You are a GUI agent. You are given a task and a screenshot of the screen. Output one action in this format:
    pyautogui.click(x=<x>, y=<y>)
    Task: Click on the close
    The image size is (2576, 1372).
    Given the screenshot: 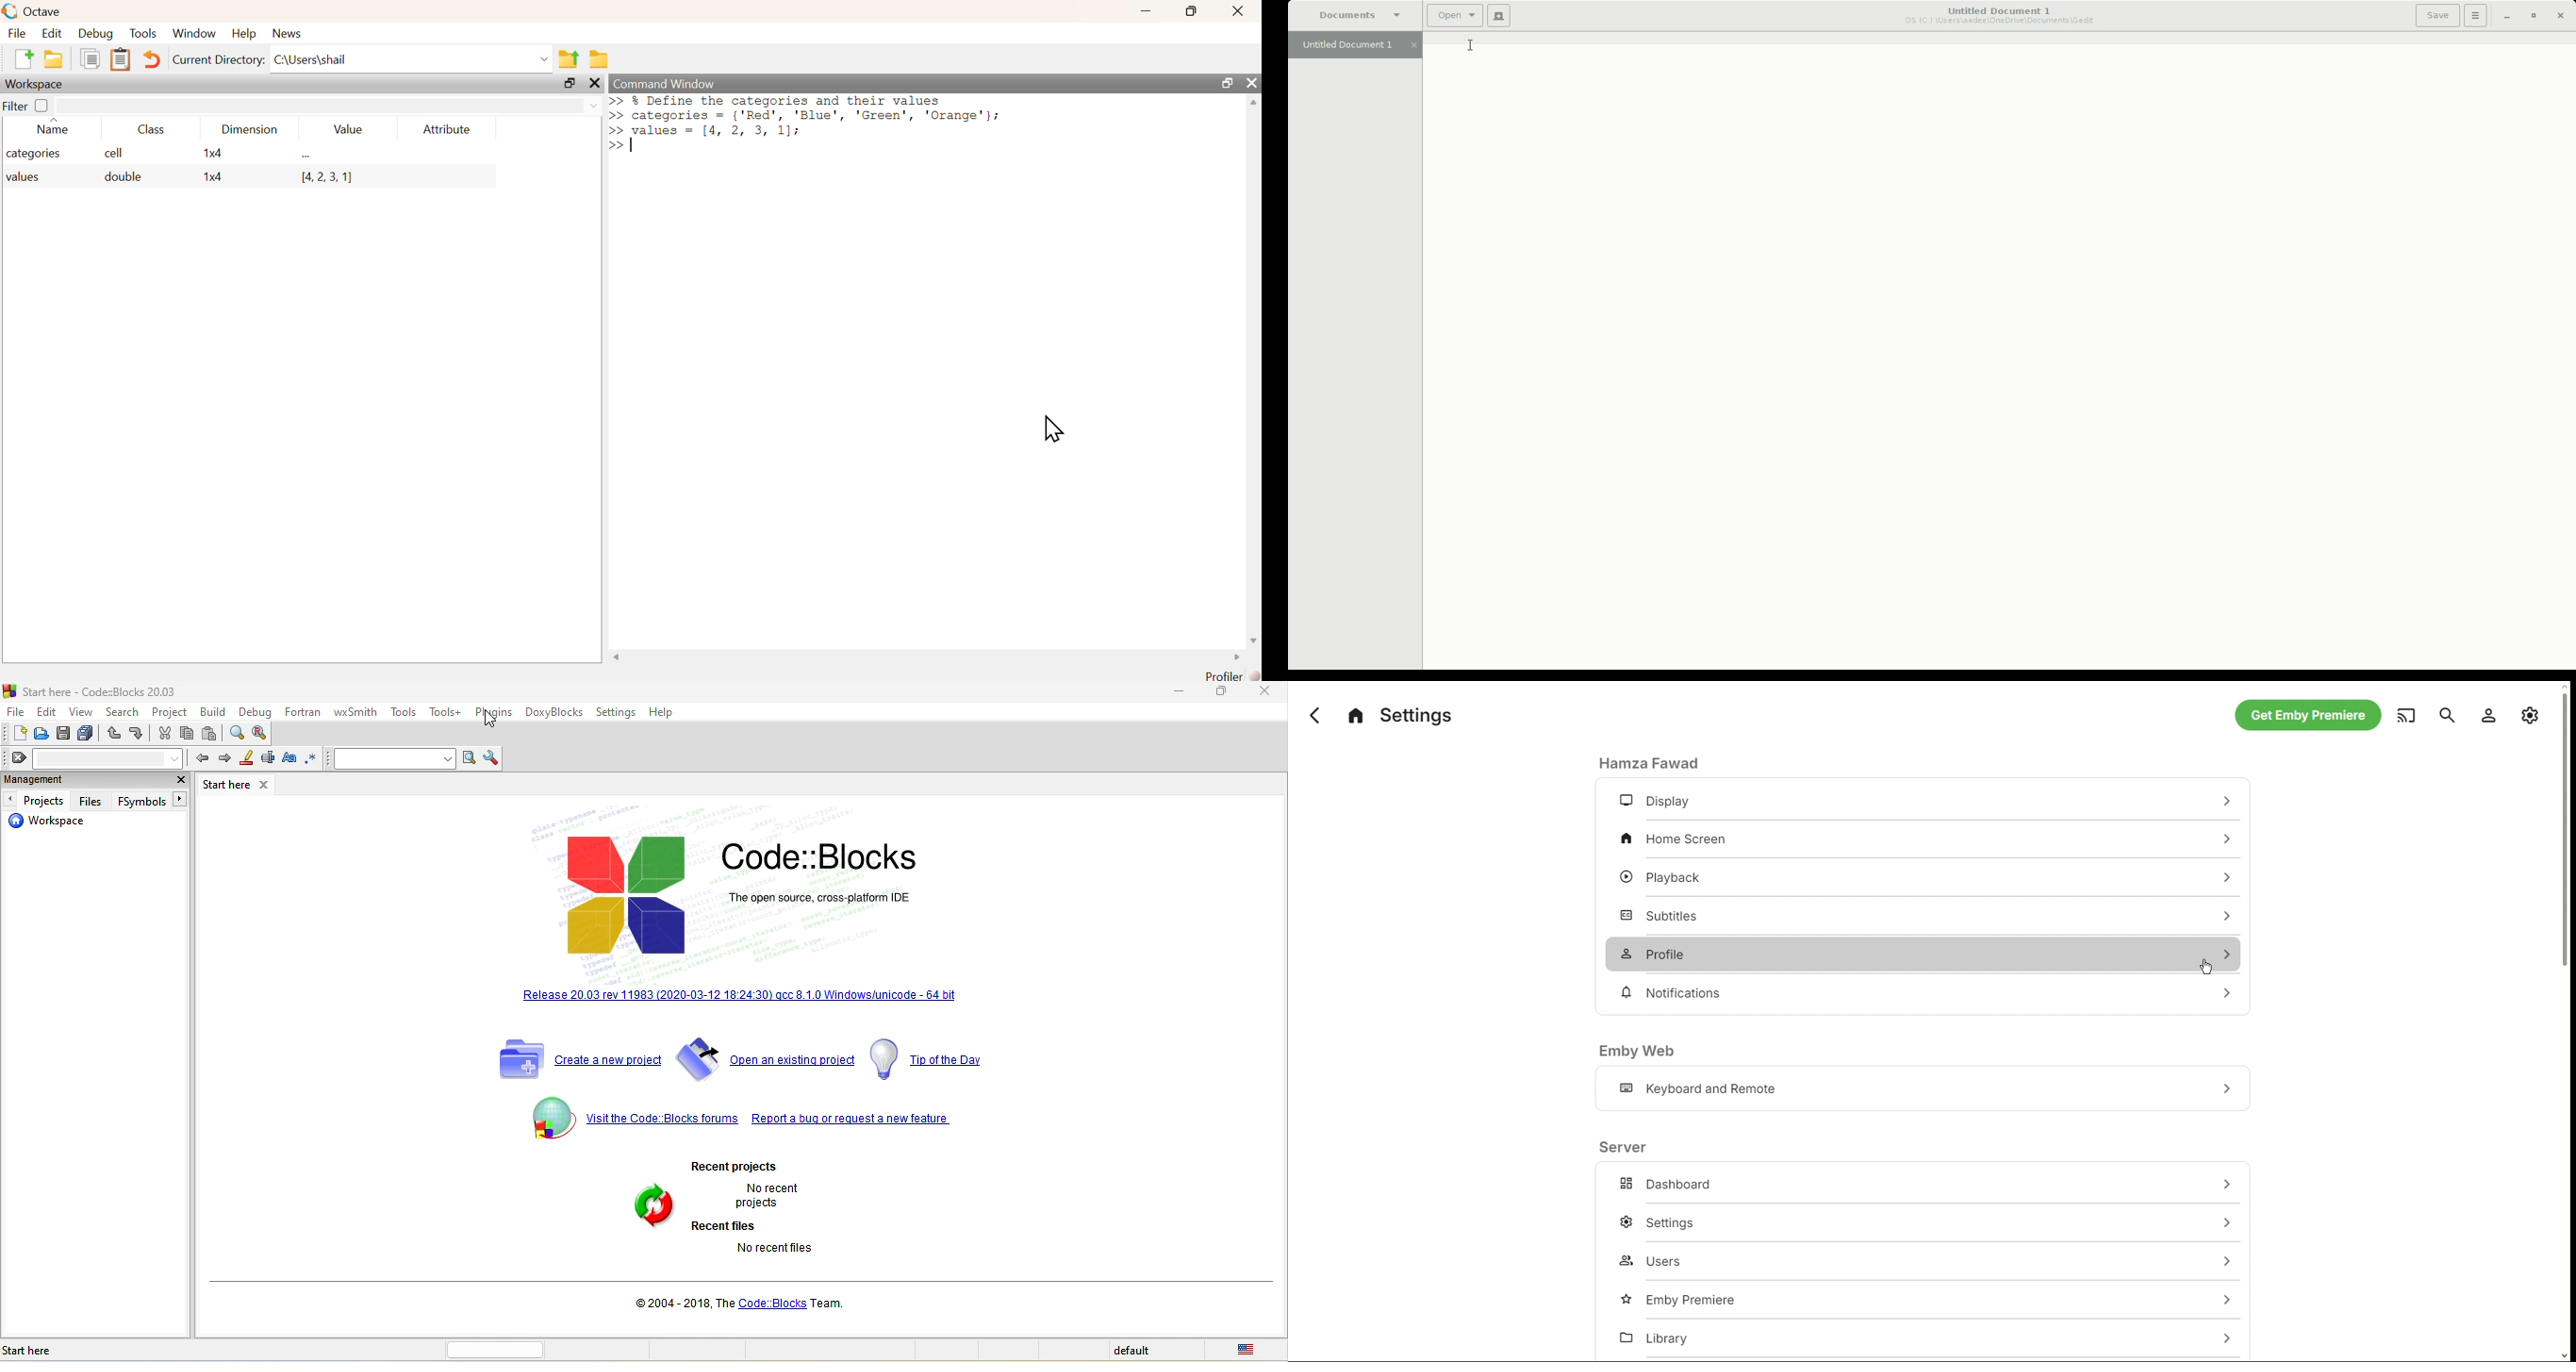 What is the action you would take?
    pyautogui.click(x=1251, y=82)
    